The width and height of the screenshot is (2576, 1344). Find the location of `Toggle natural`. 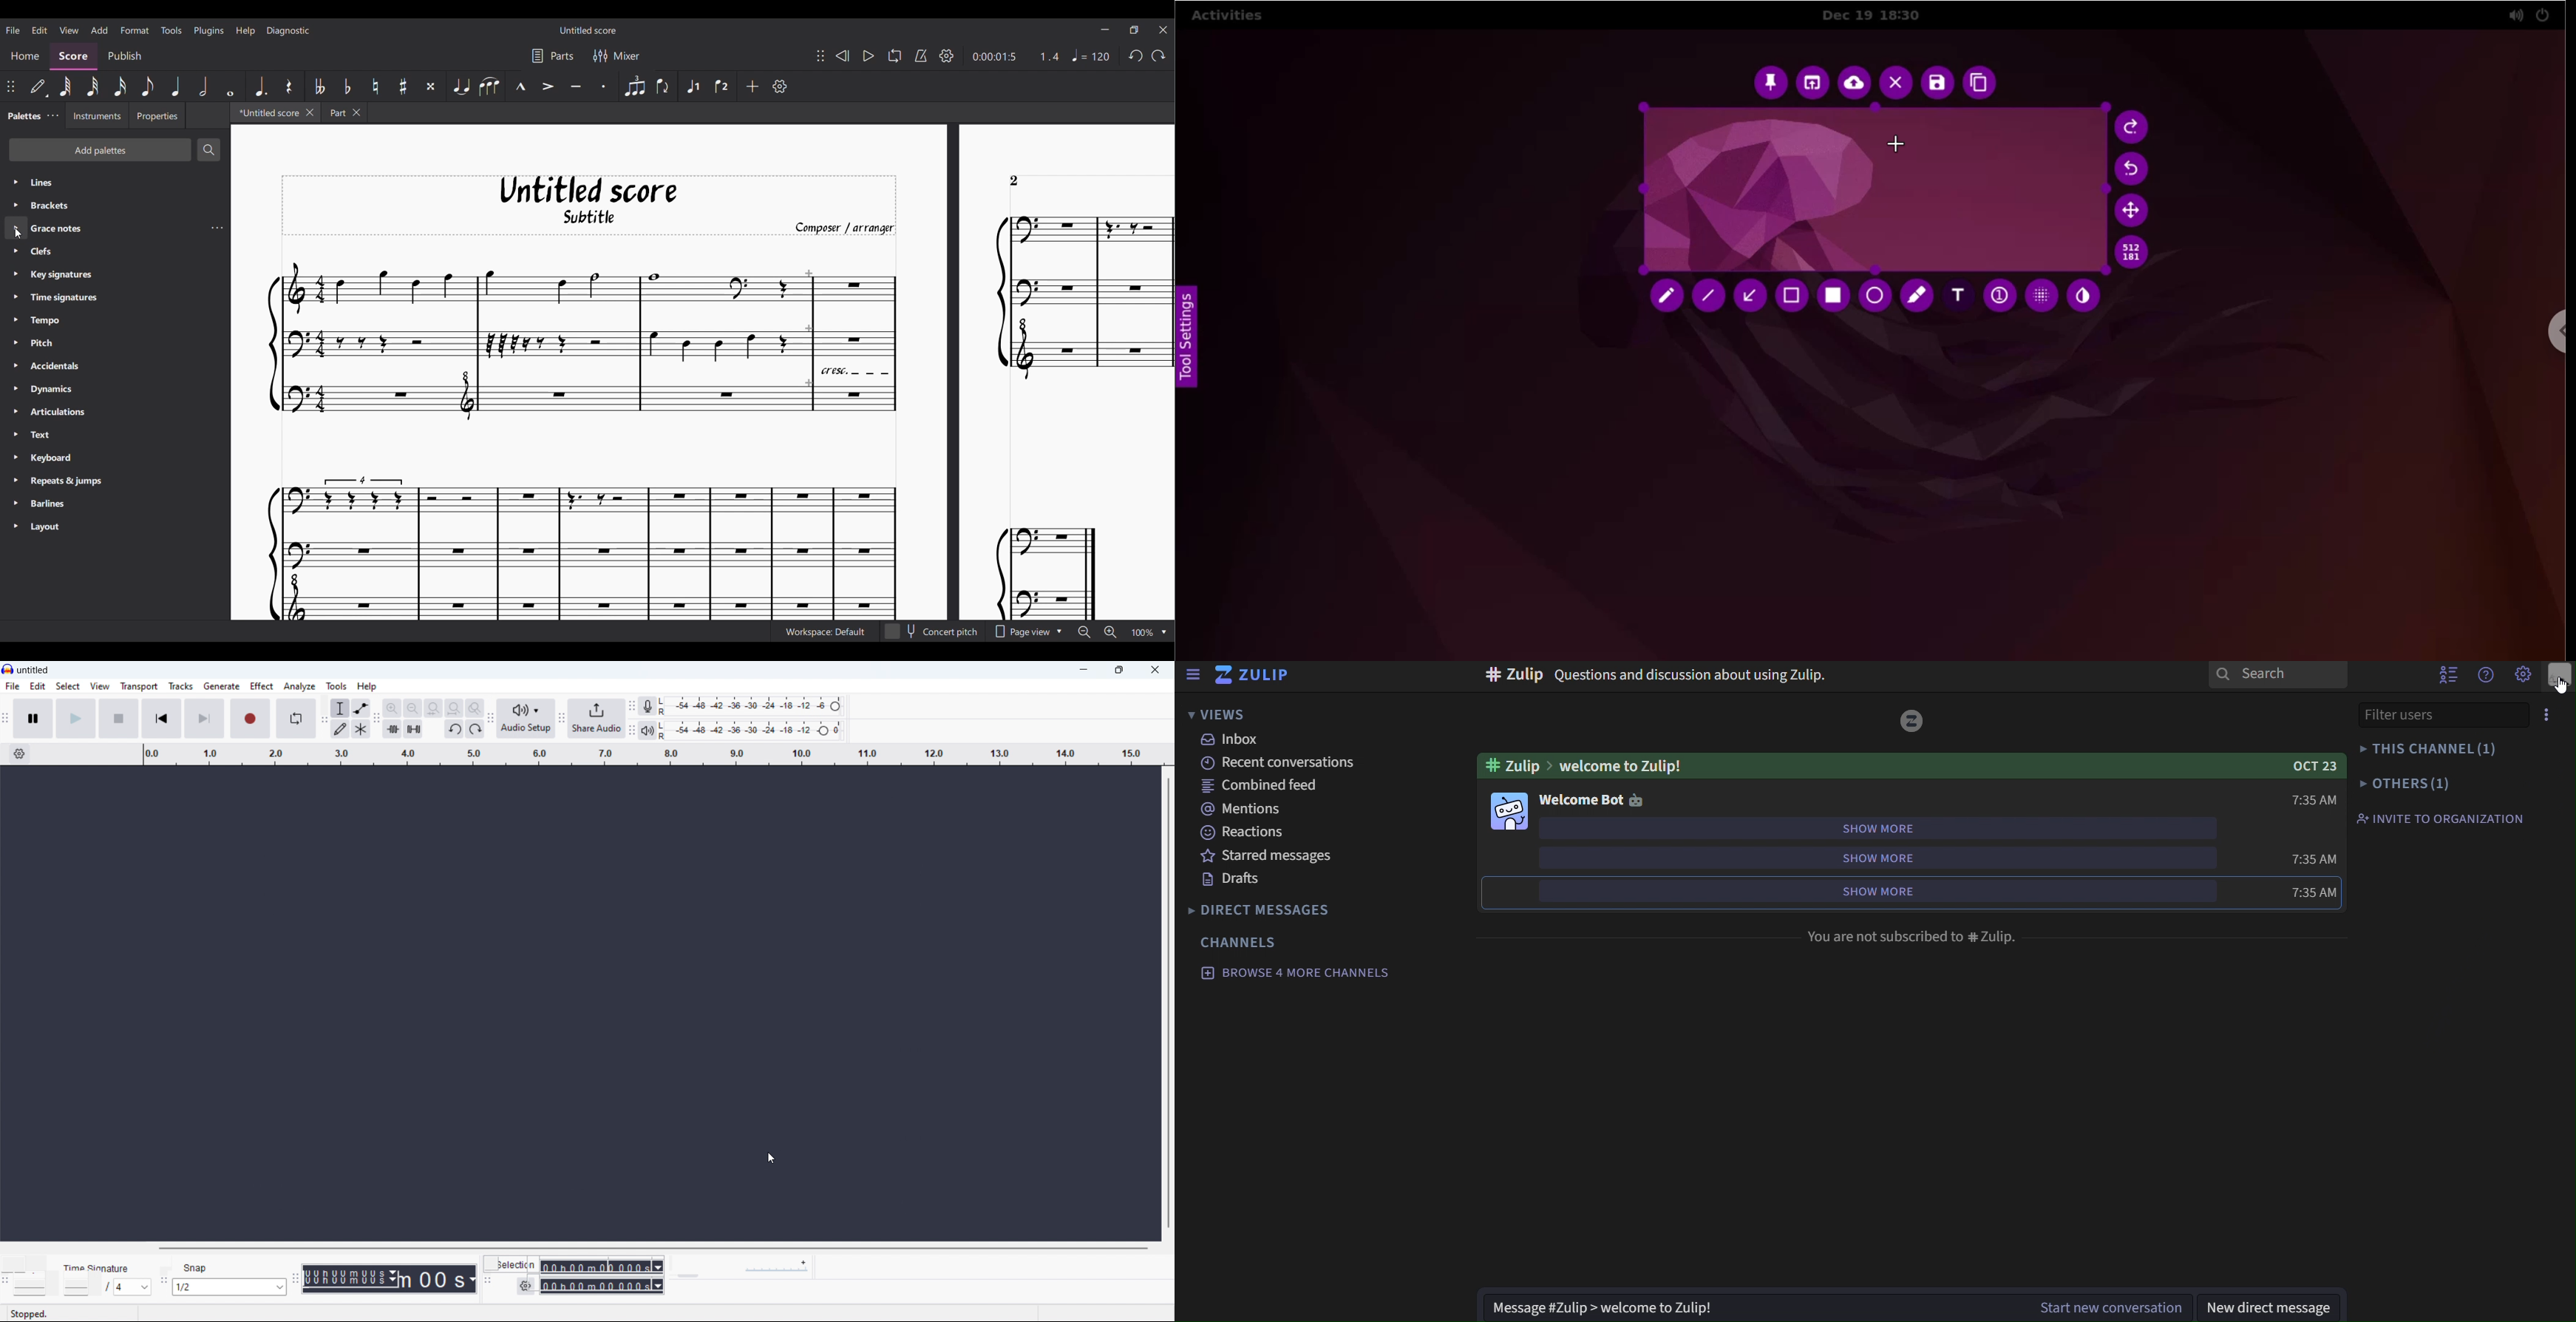

Toggle natural is located at coordinates (375, 86).